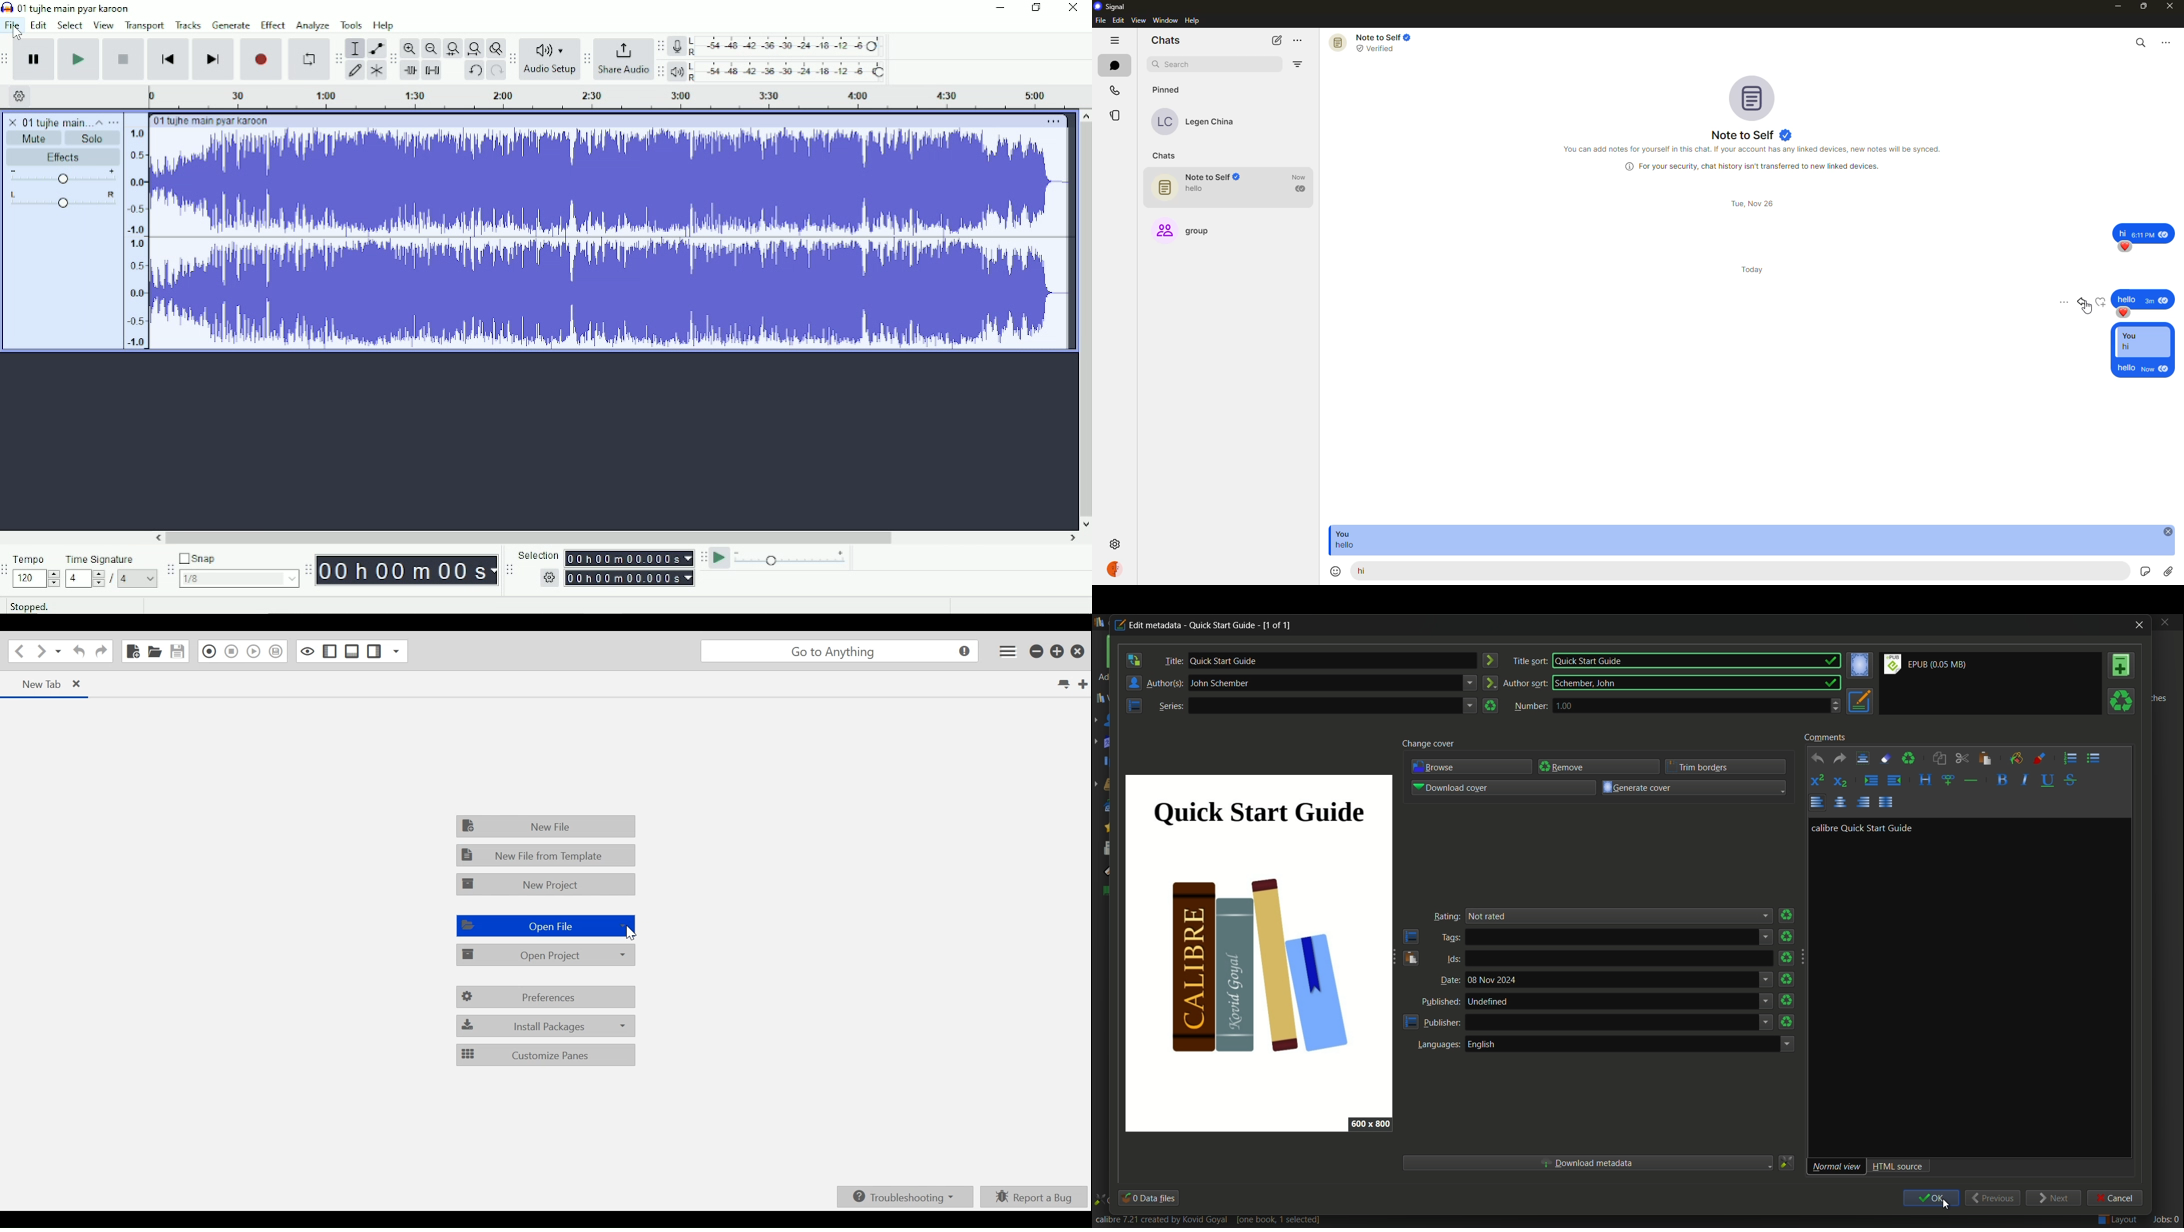  I want to click on More options, so click(1056, 121).